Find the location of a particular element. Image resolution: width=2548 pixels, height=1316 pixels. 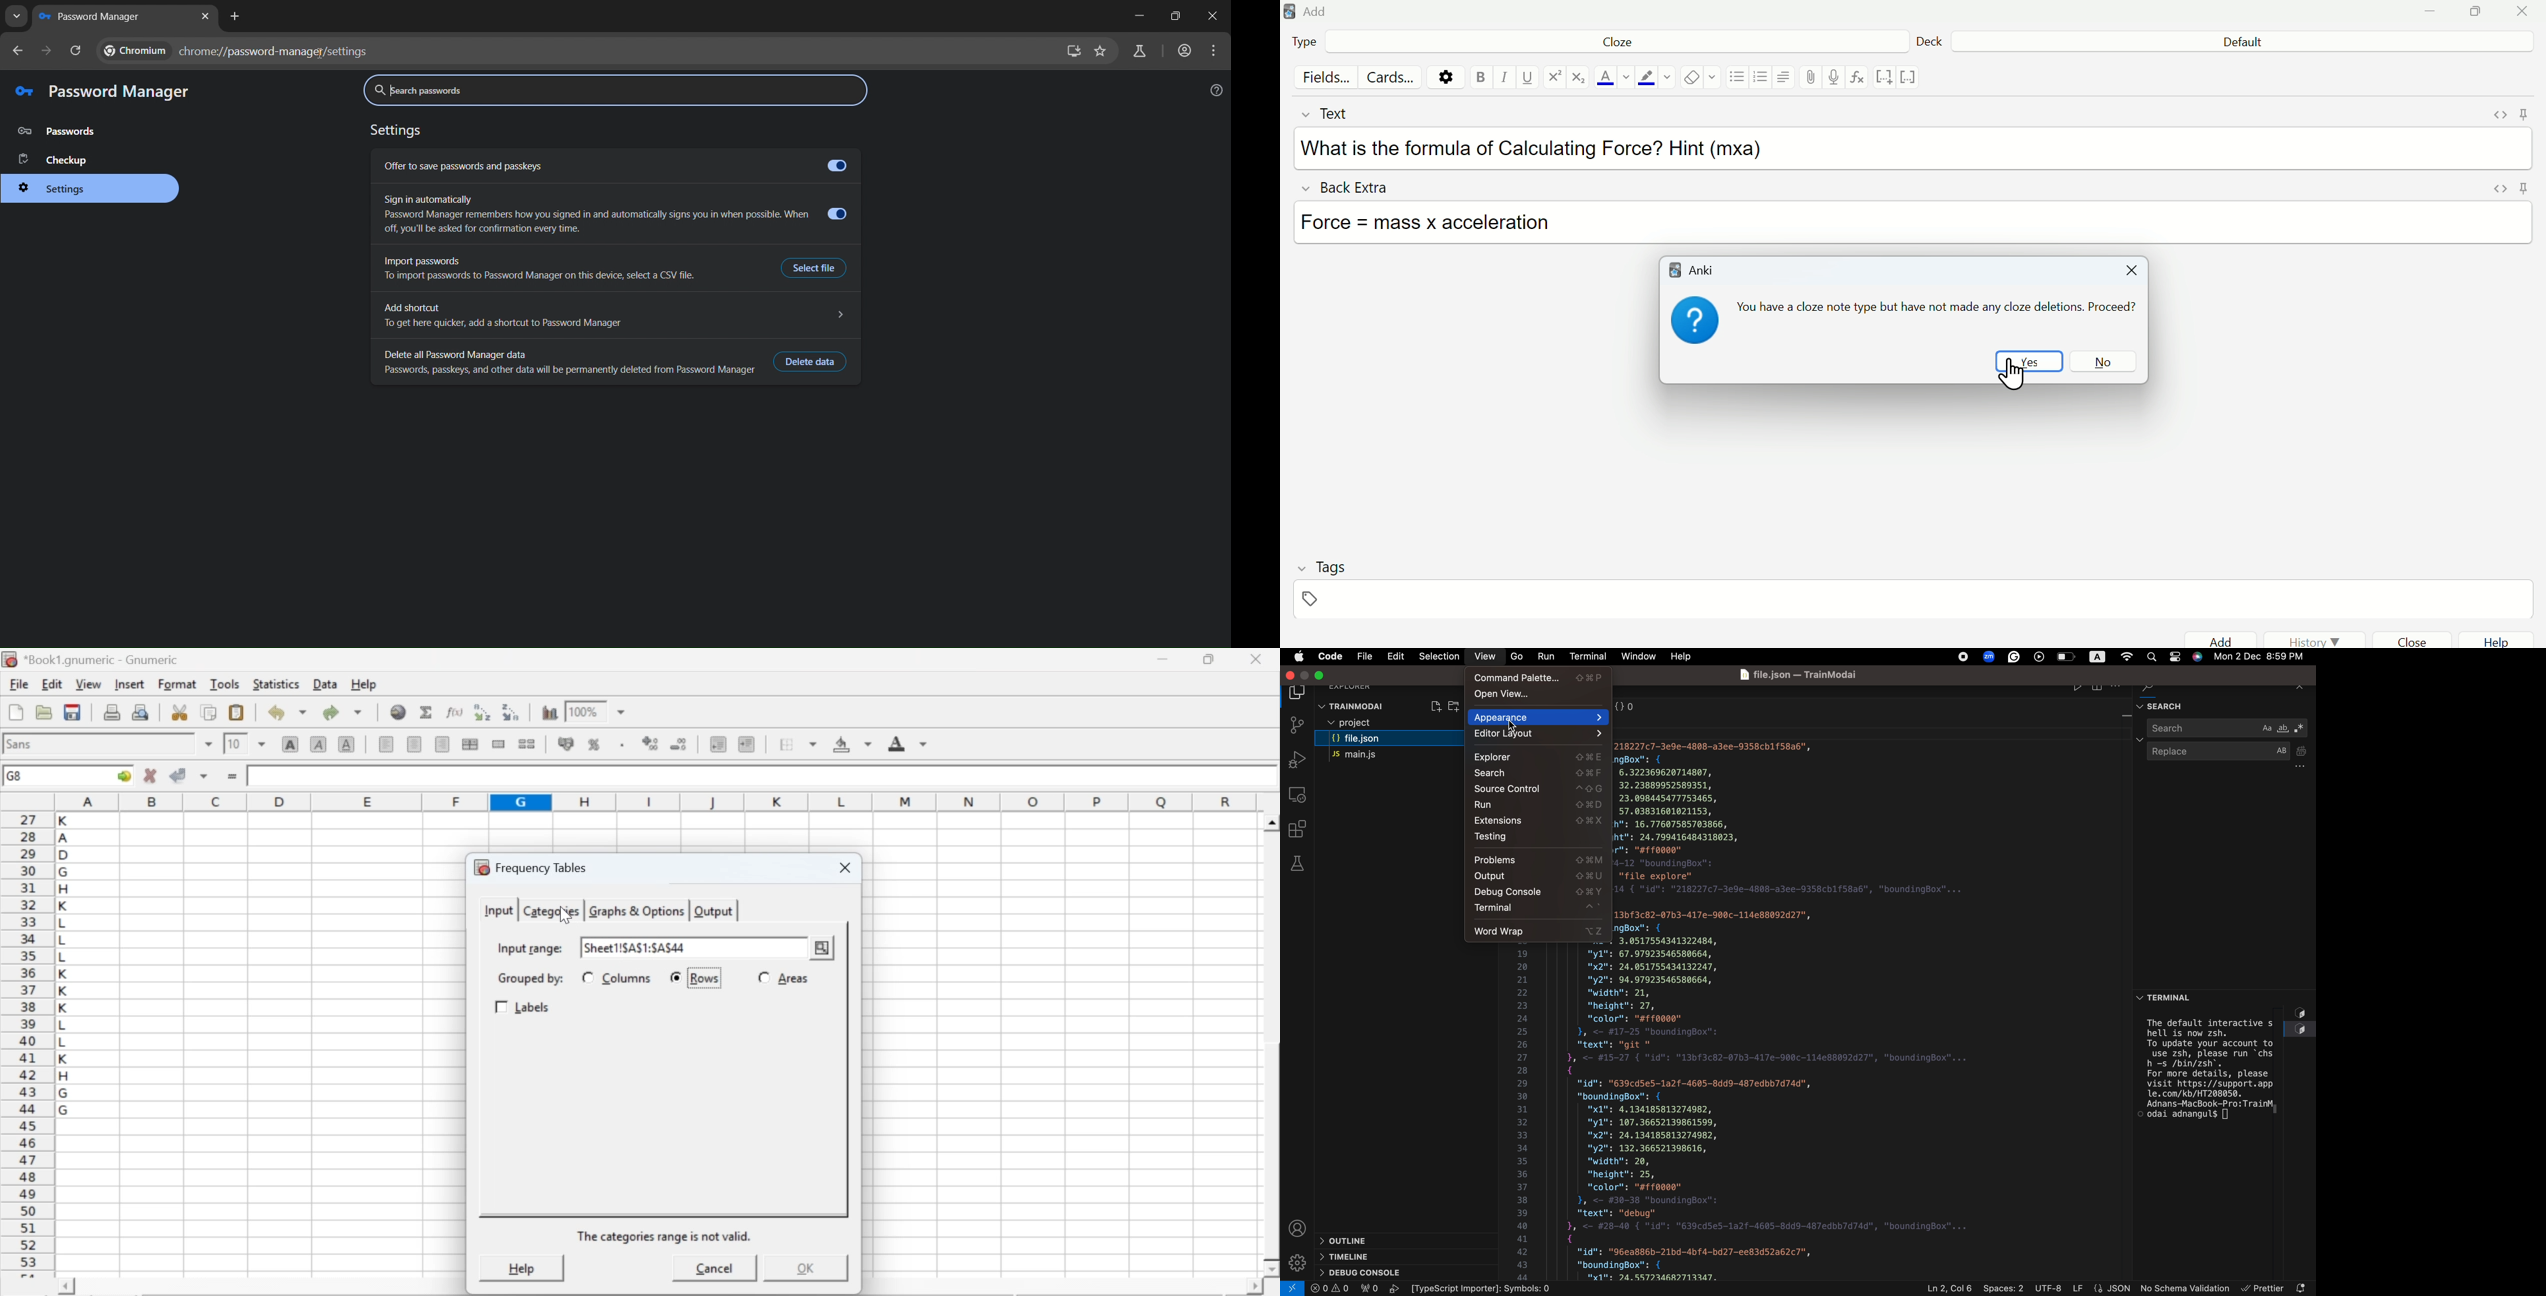

Maximize is located at coordinates (2478, 15).